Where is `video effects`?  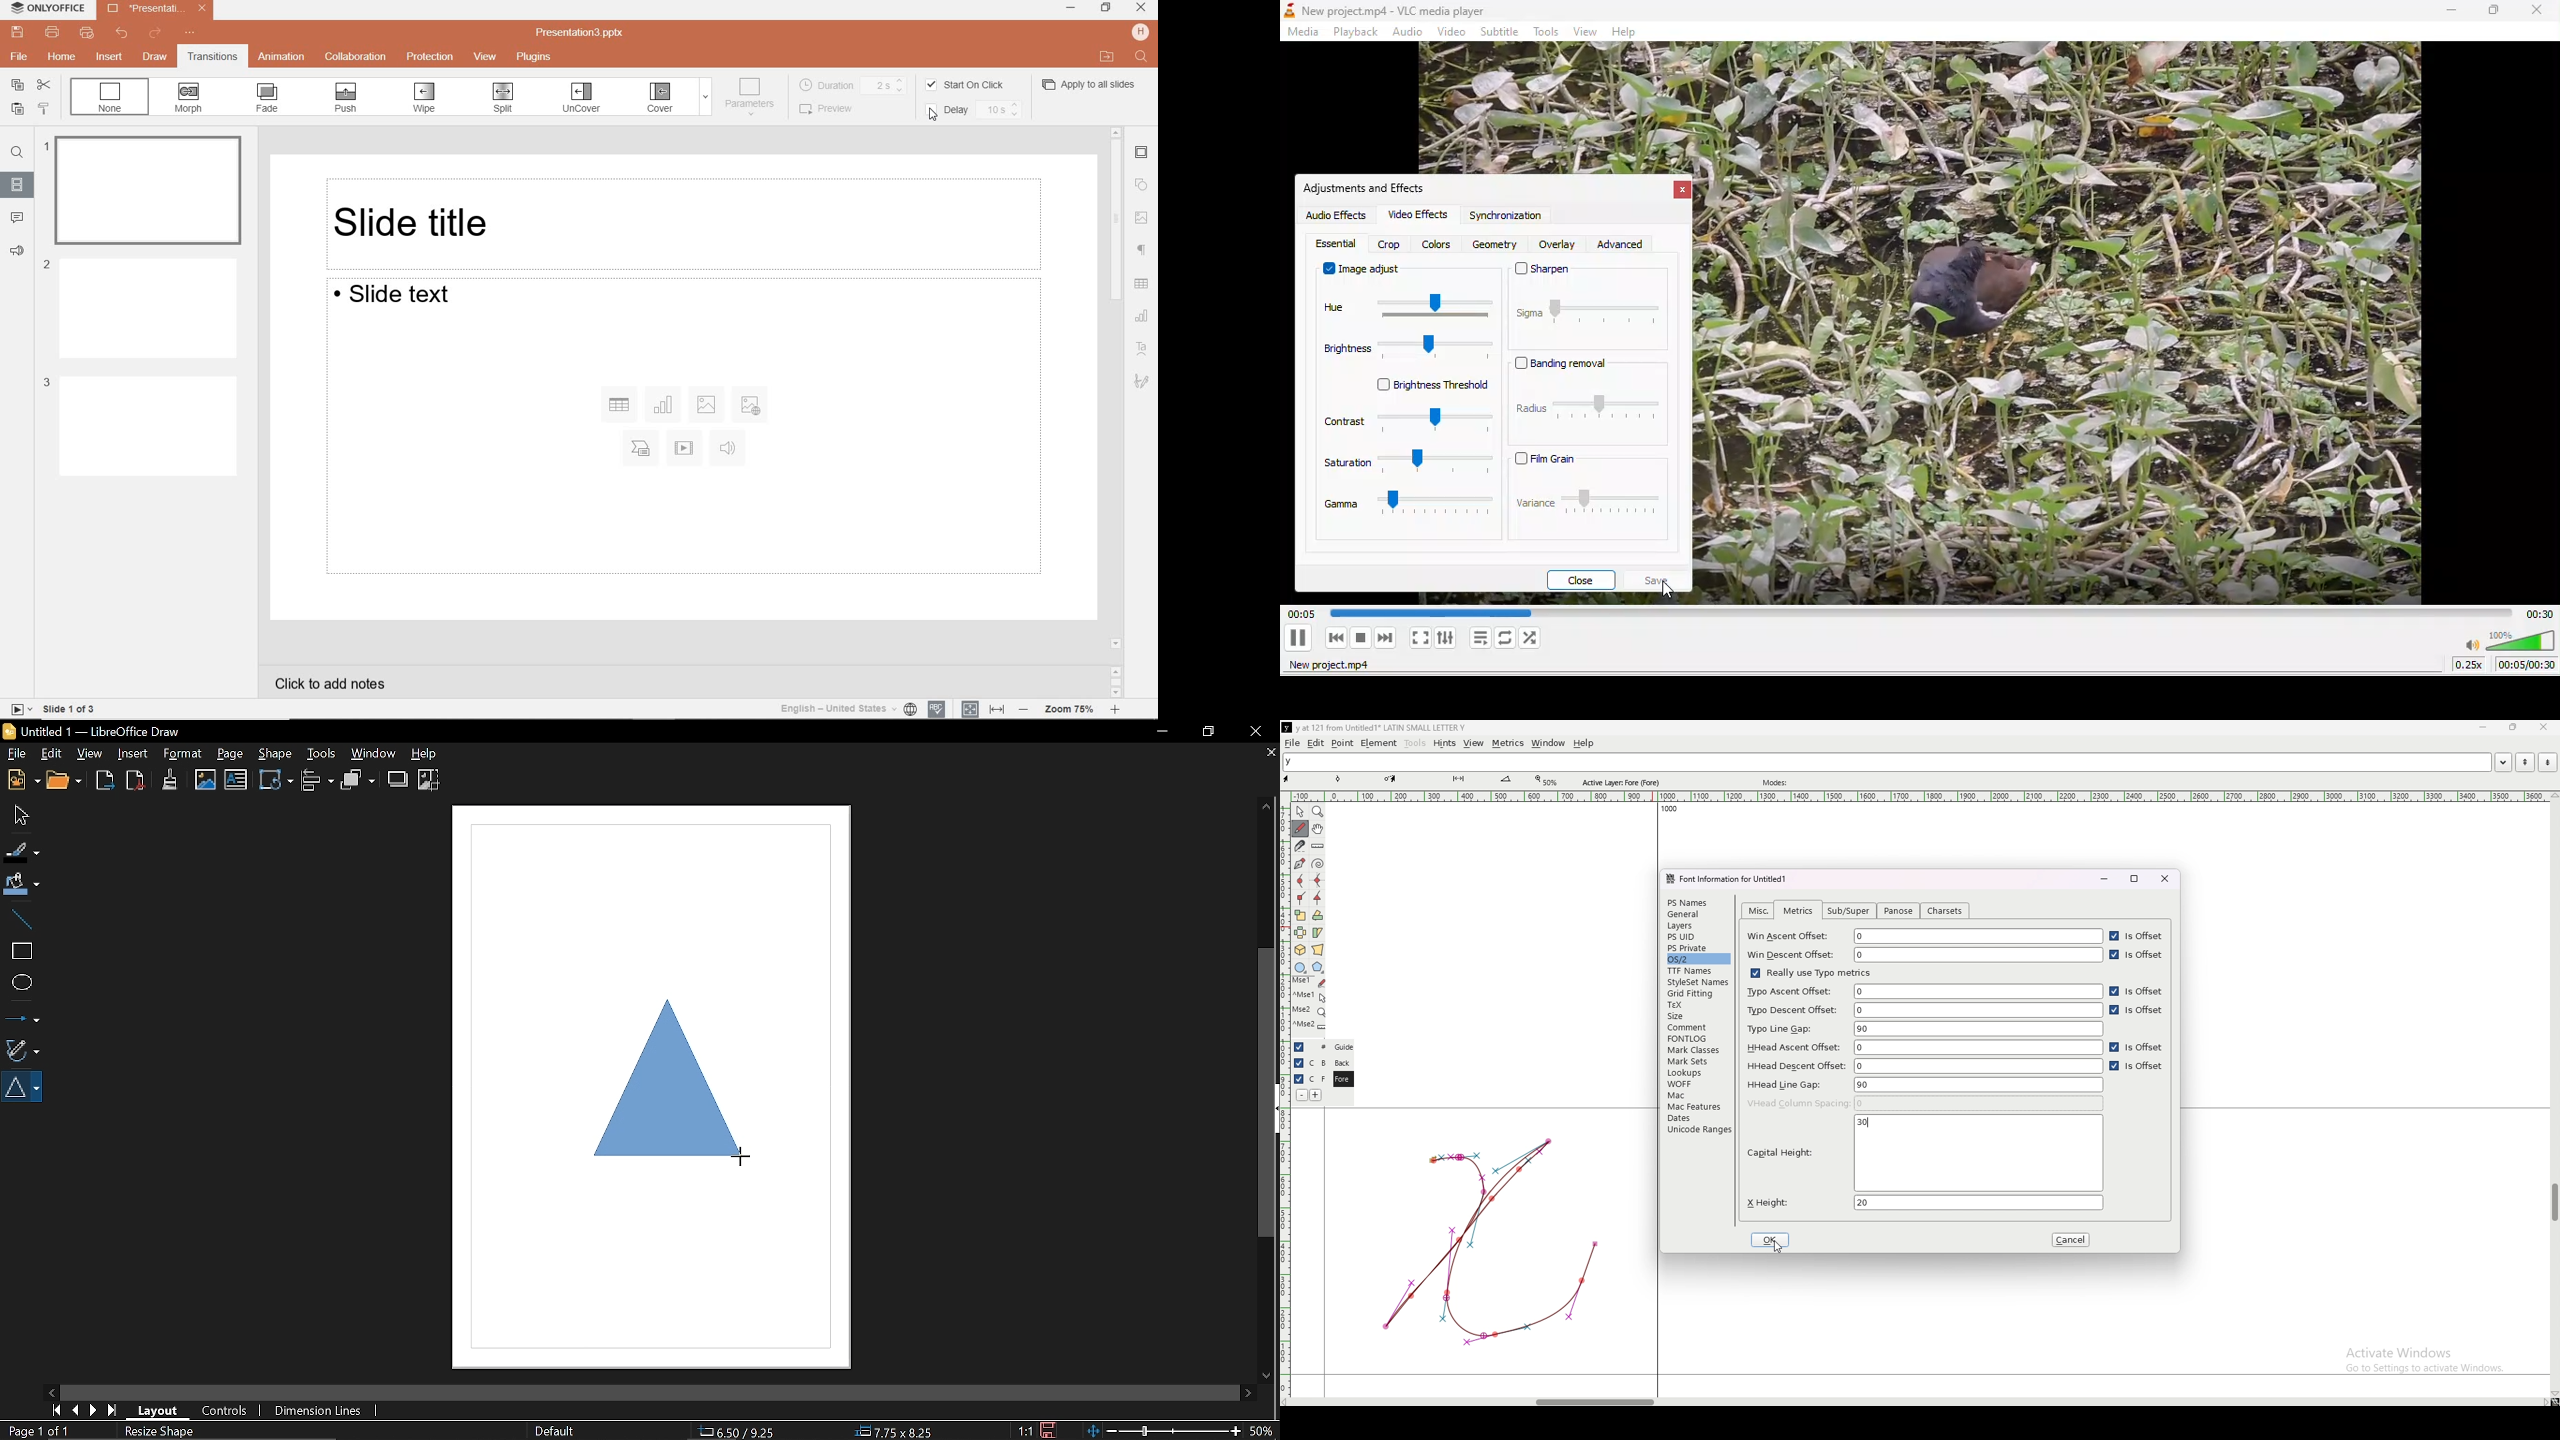 video effects is located at coordinates (1417, 216).